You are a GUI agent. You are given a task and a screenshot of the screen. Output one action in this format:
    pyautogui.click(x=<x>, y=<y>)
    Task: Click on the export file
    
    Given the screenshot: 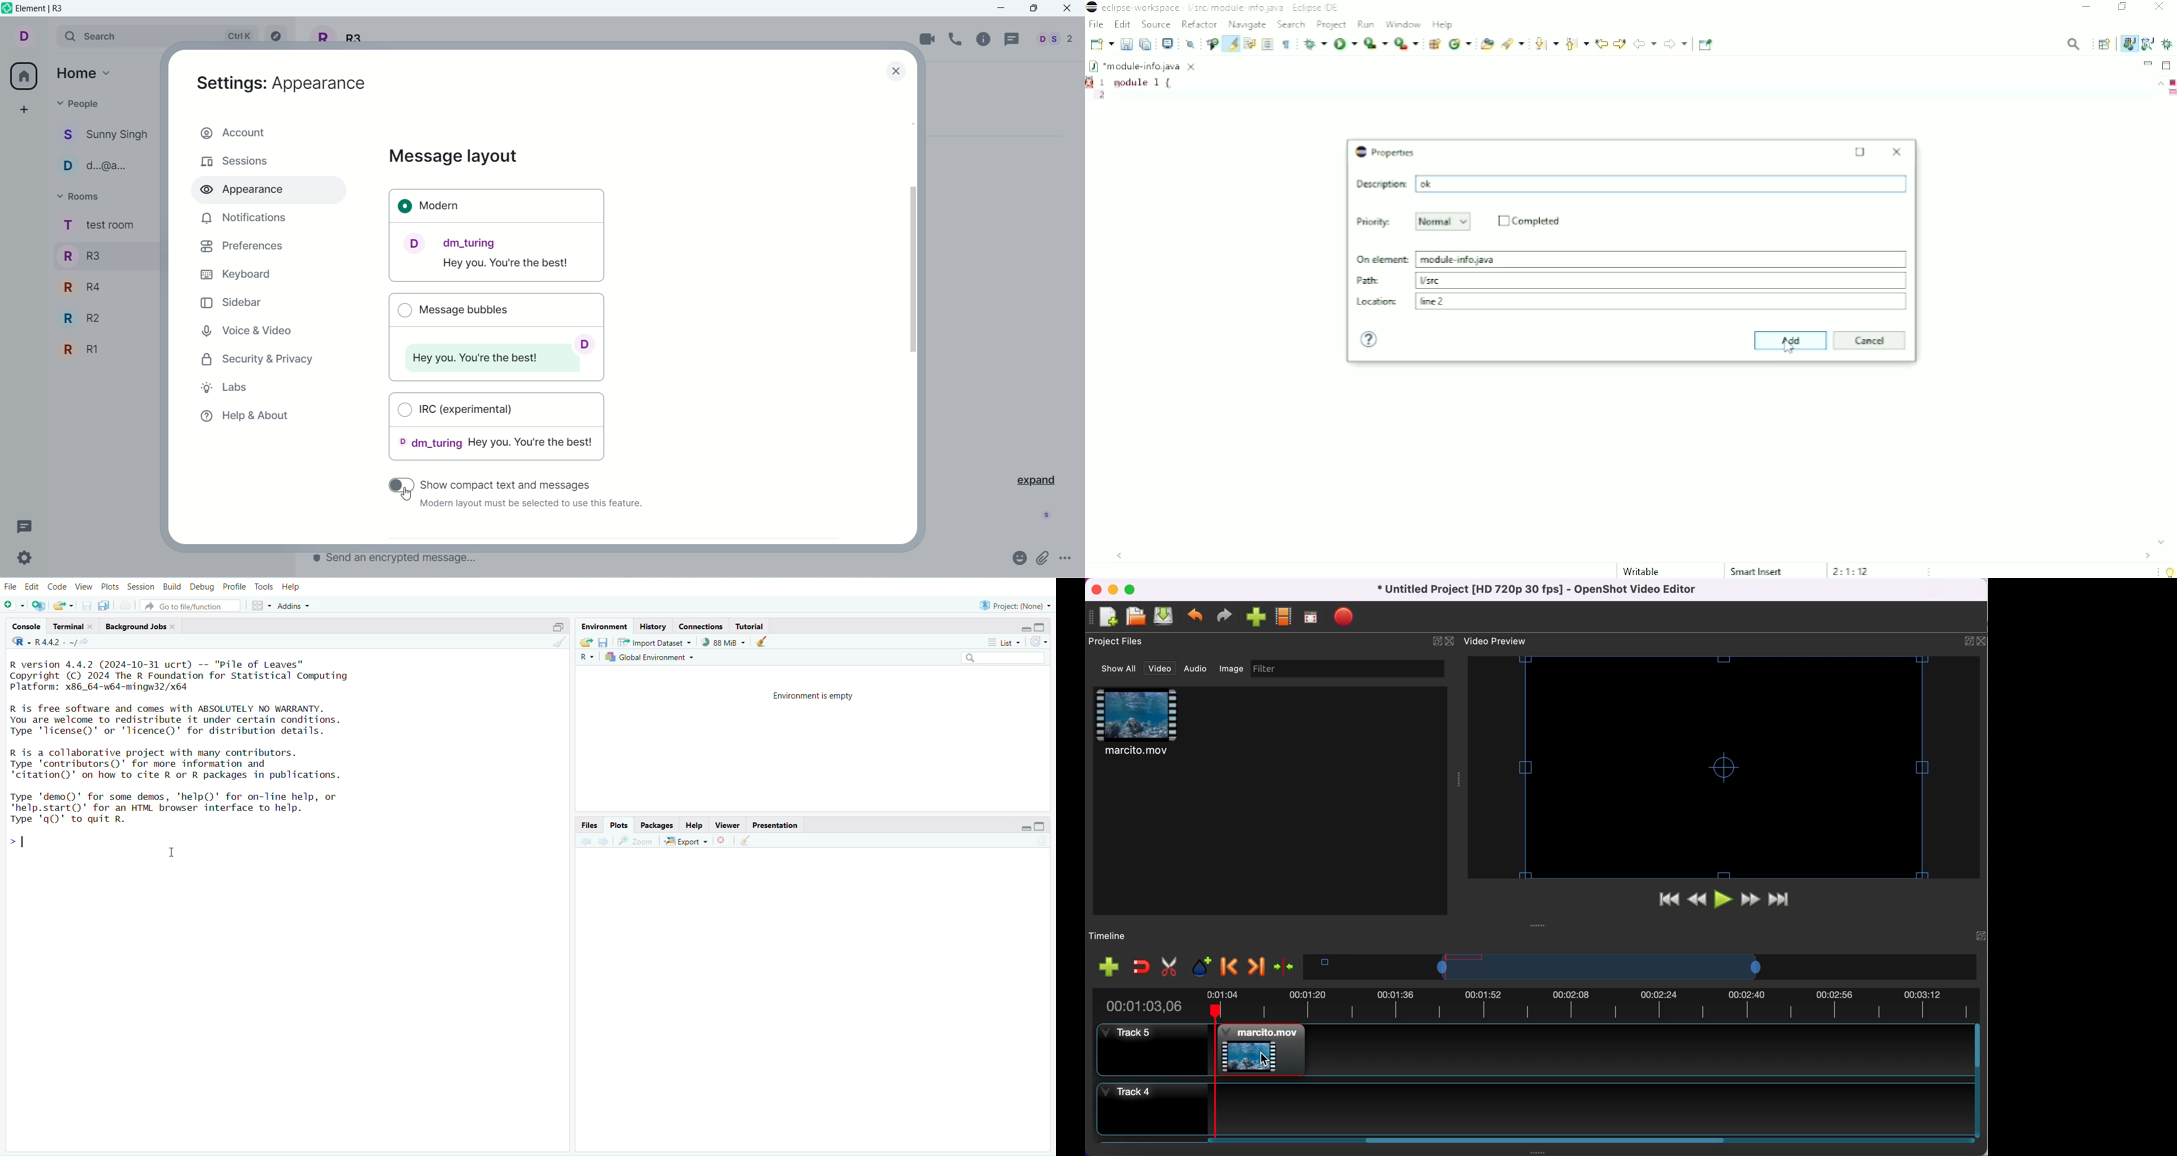 What is the action you would take?
    pyautogui.click(x=1348, y=617)
    